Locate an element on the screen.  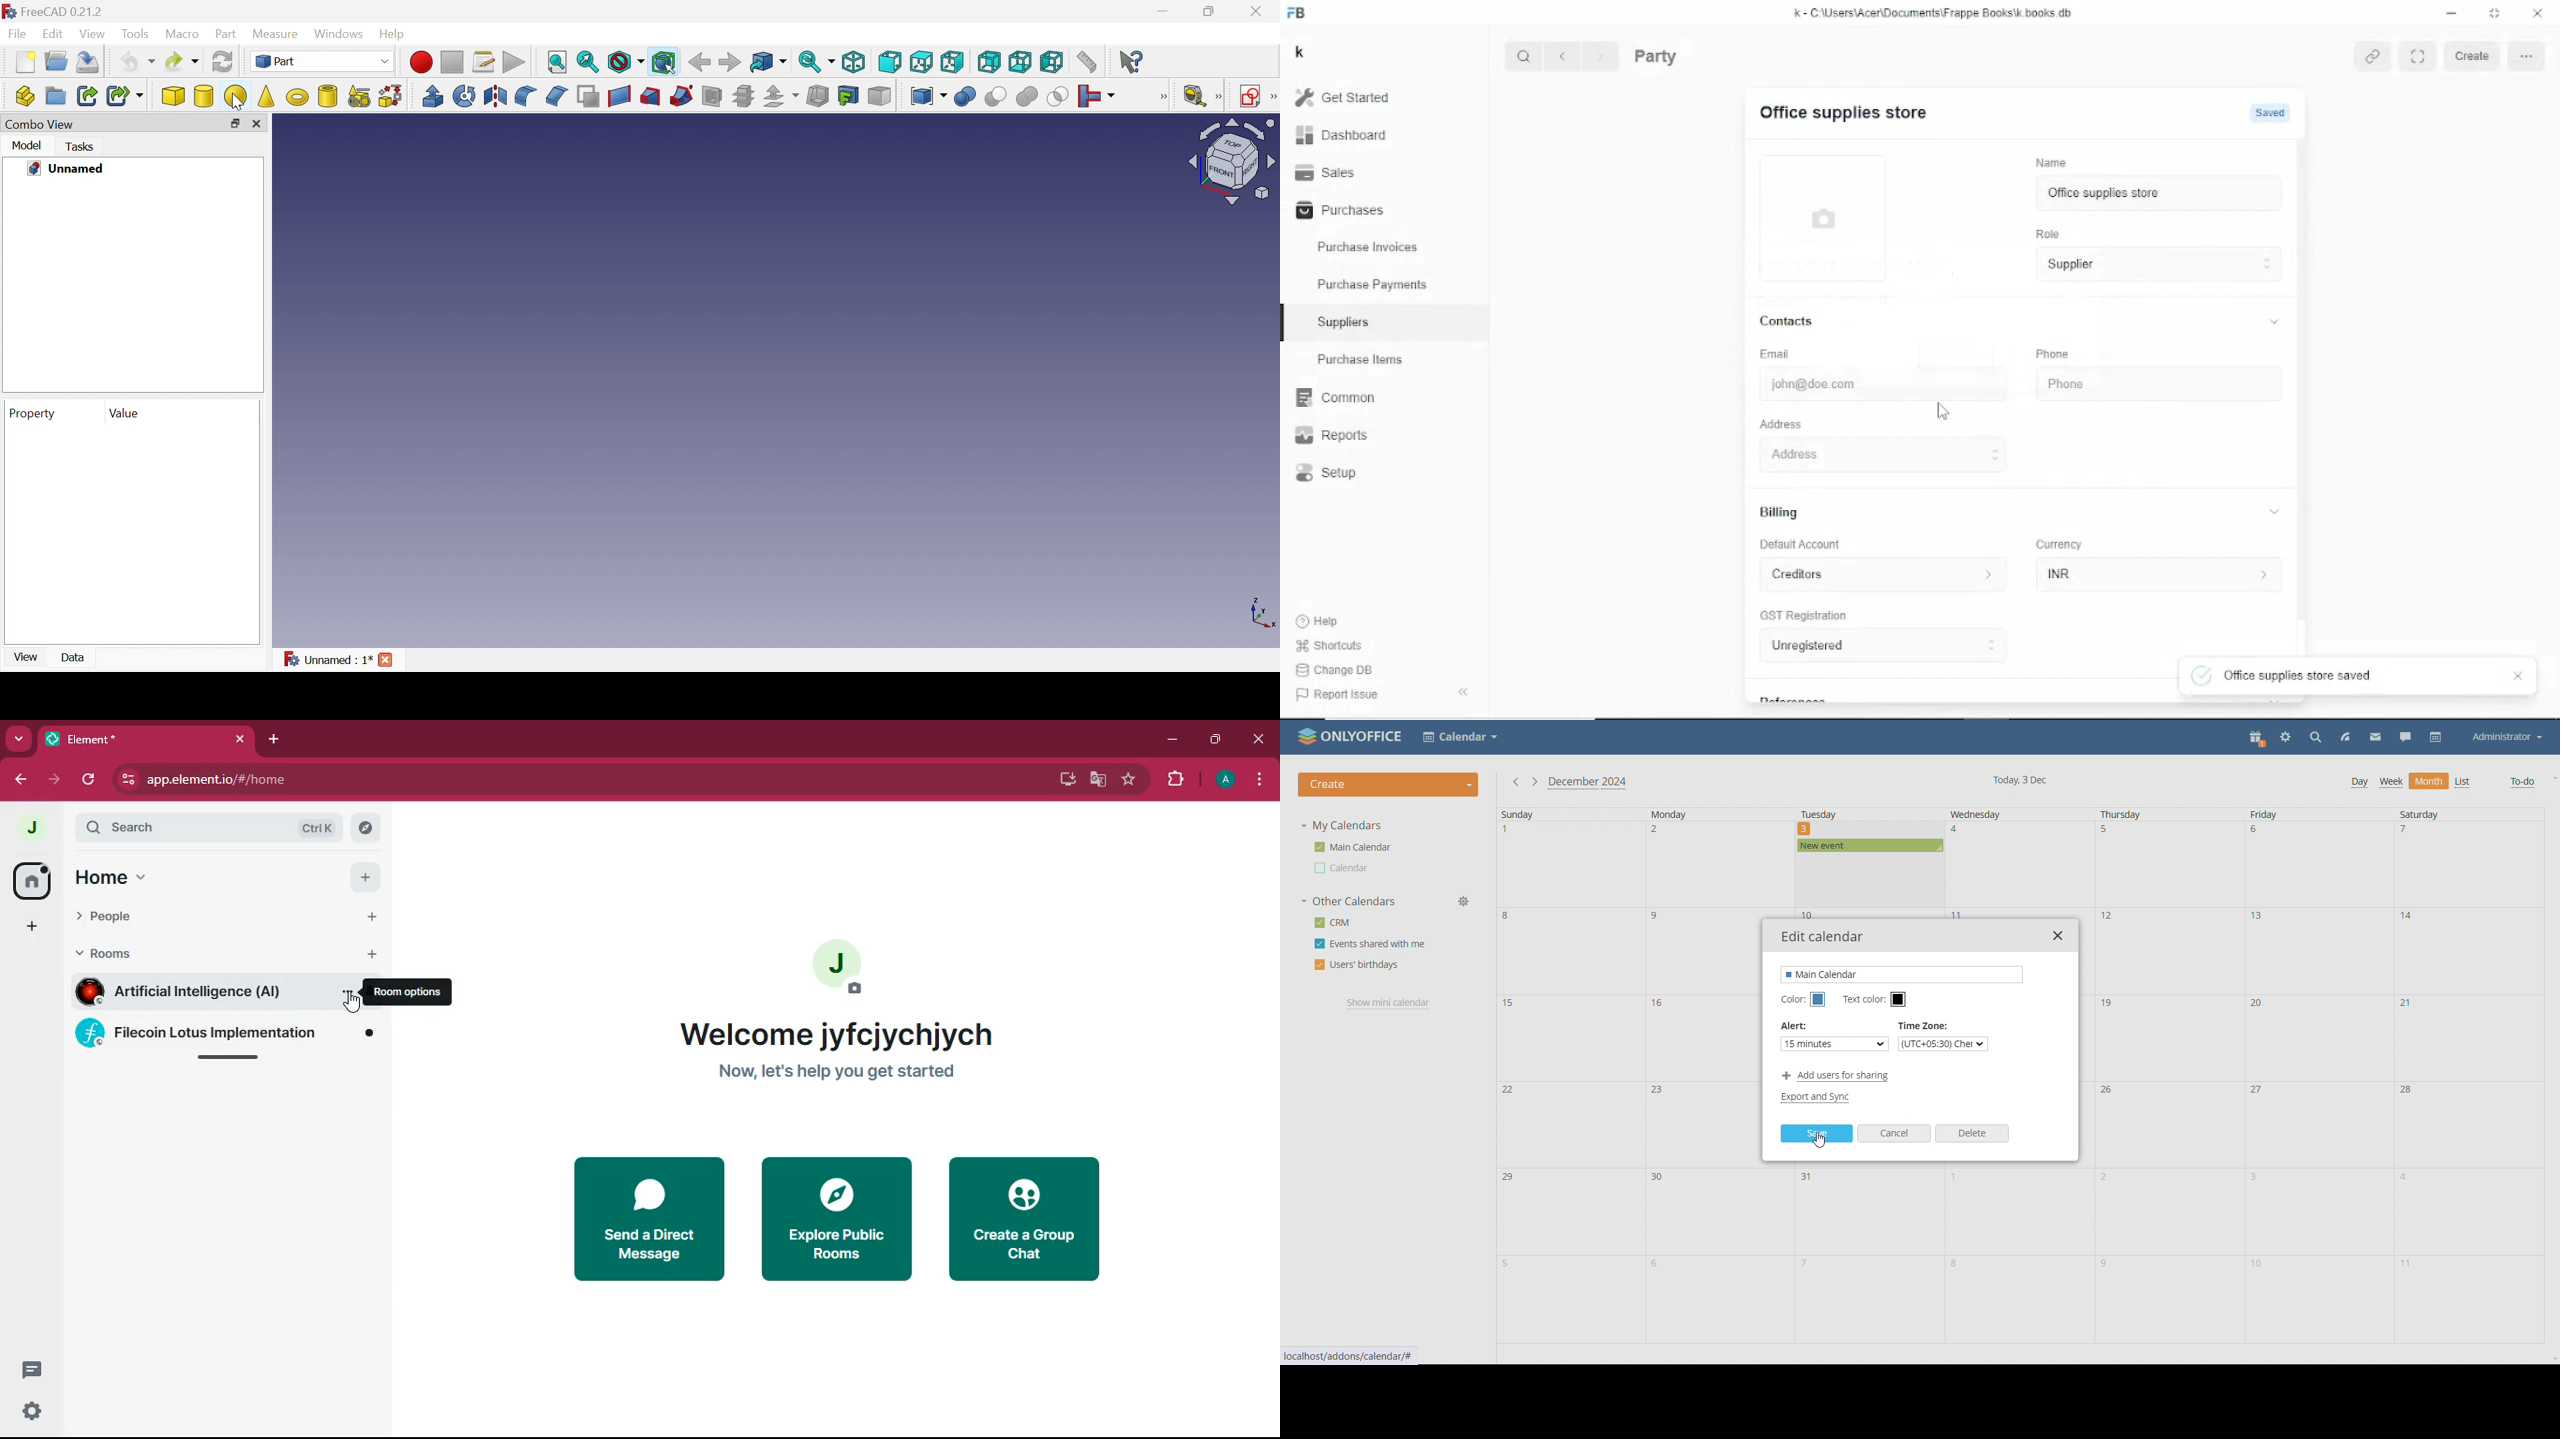
Email is located at coordinates (1776, 354).